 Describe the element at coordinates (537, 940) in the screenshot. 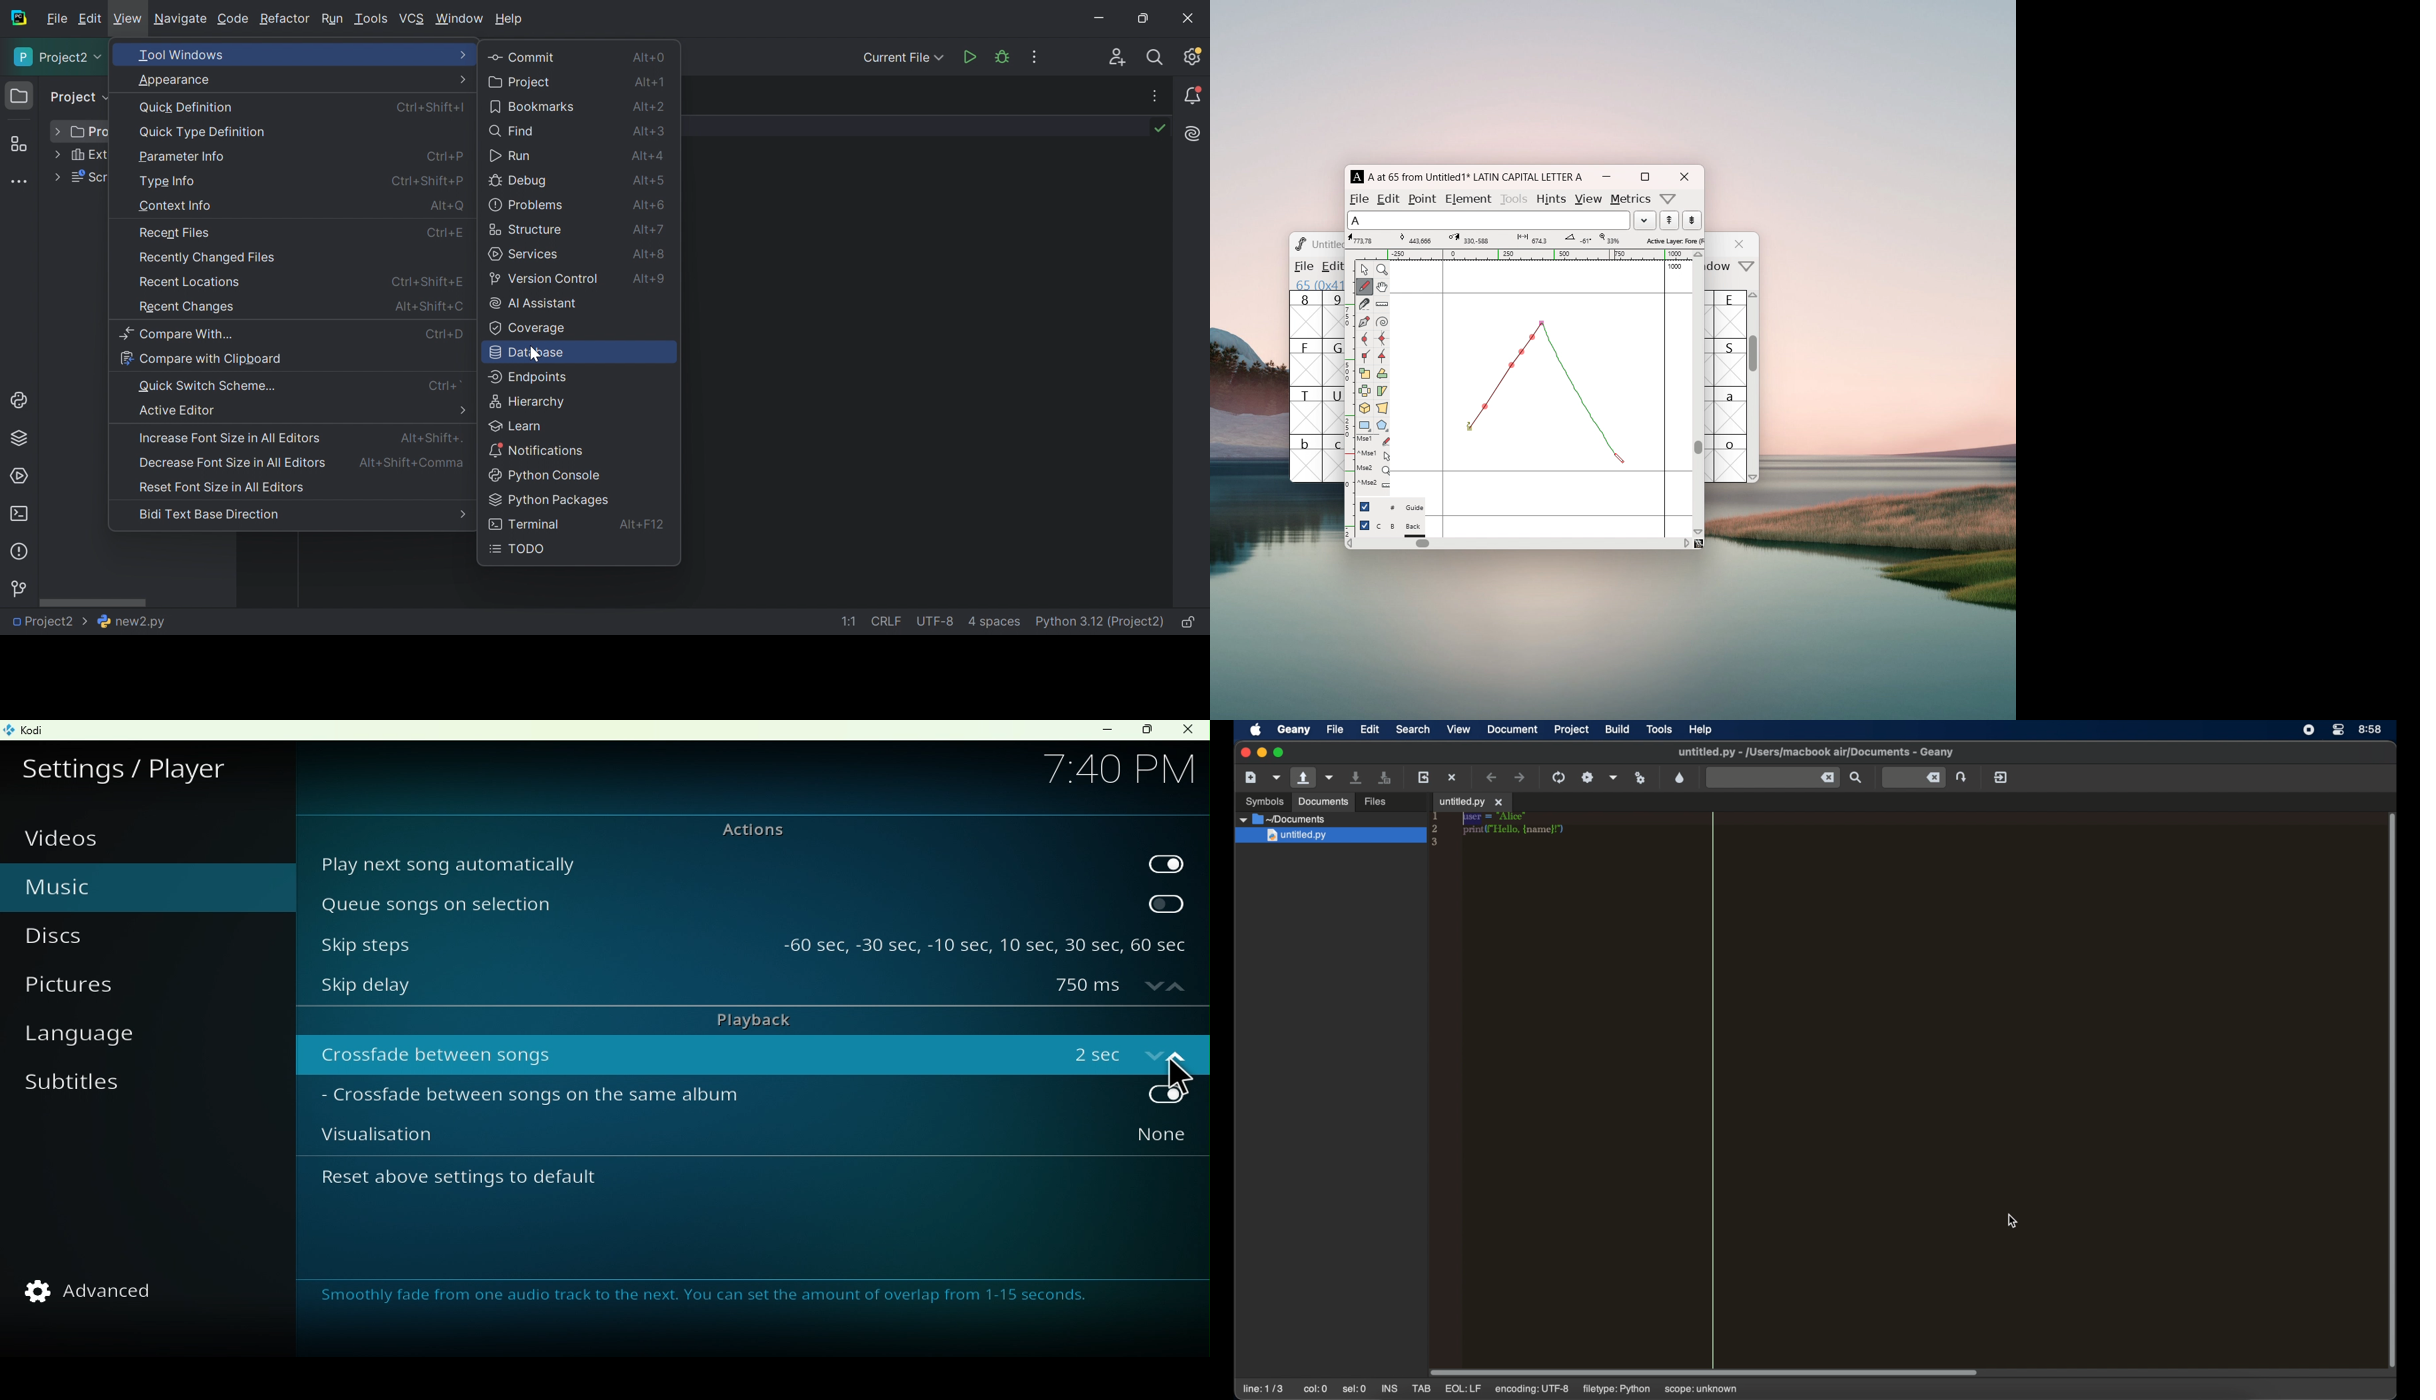

I see `Skip steps` at that location.